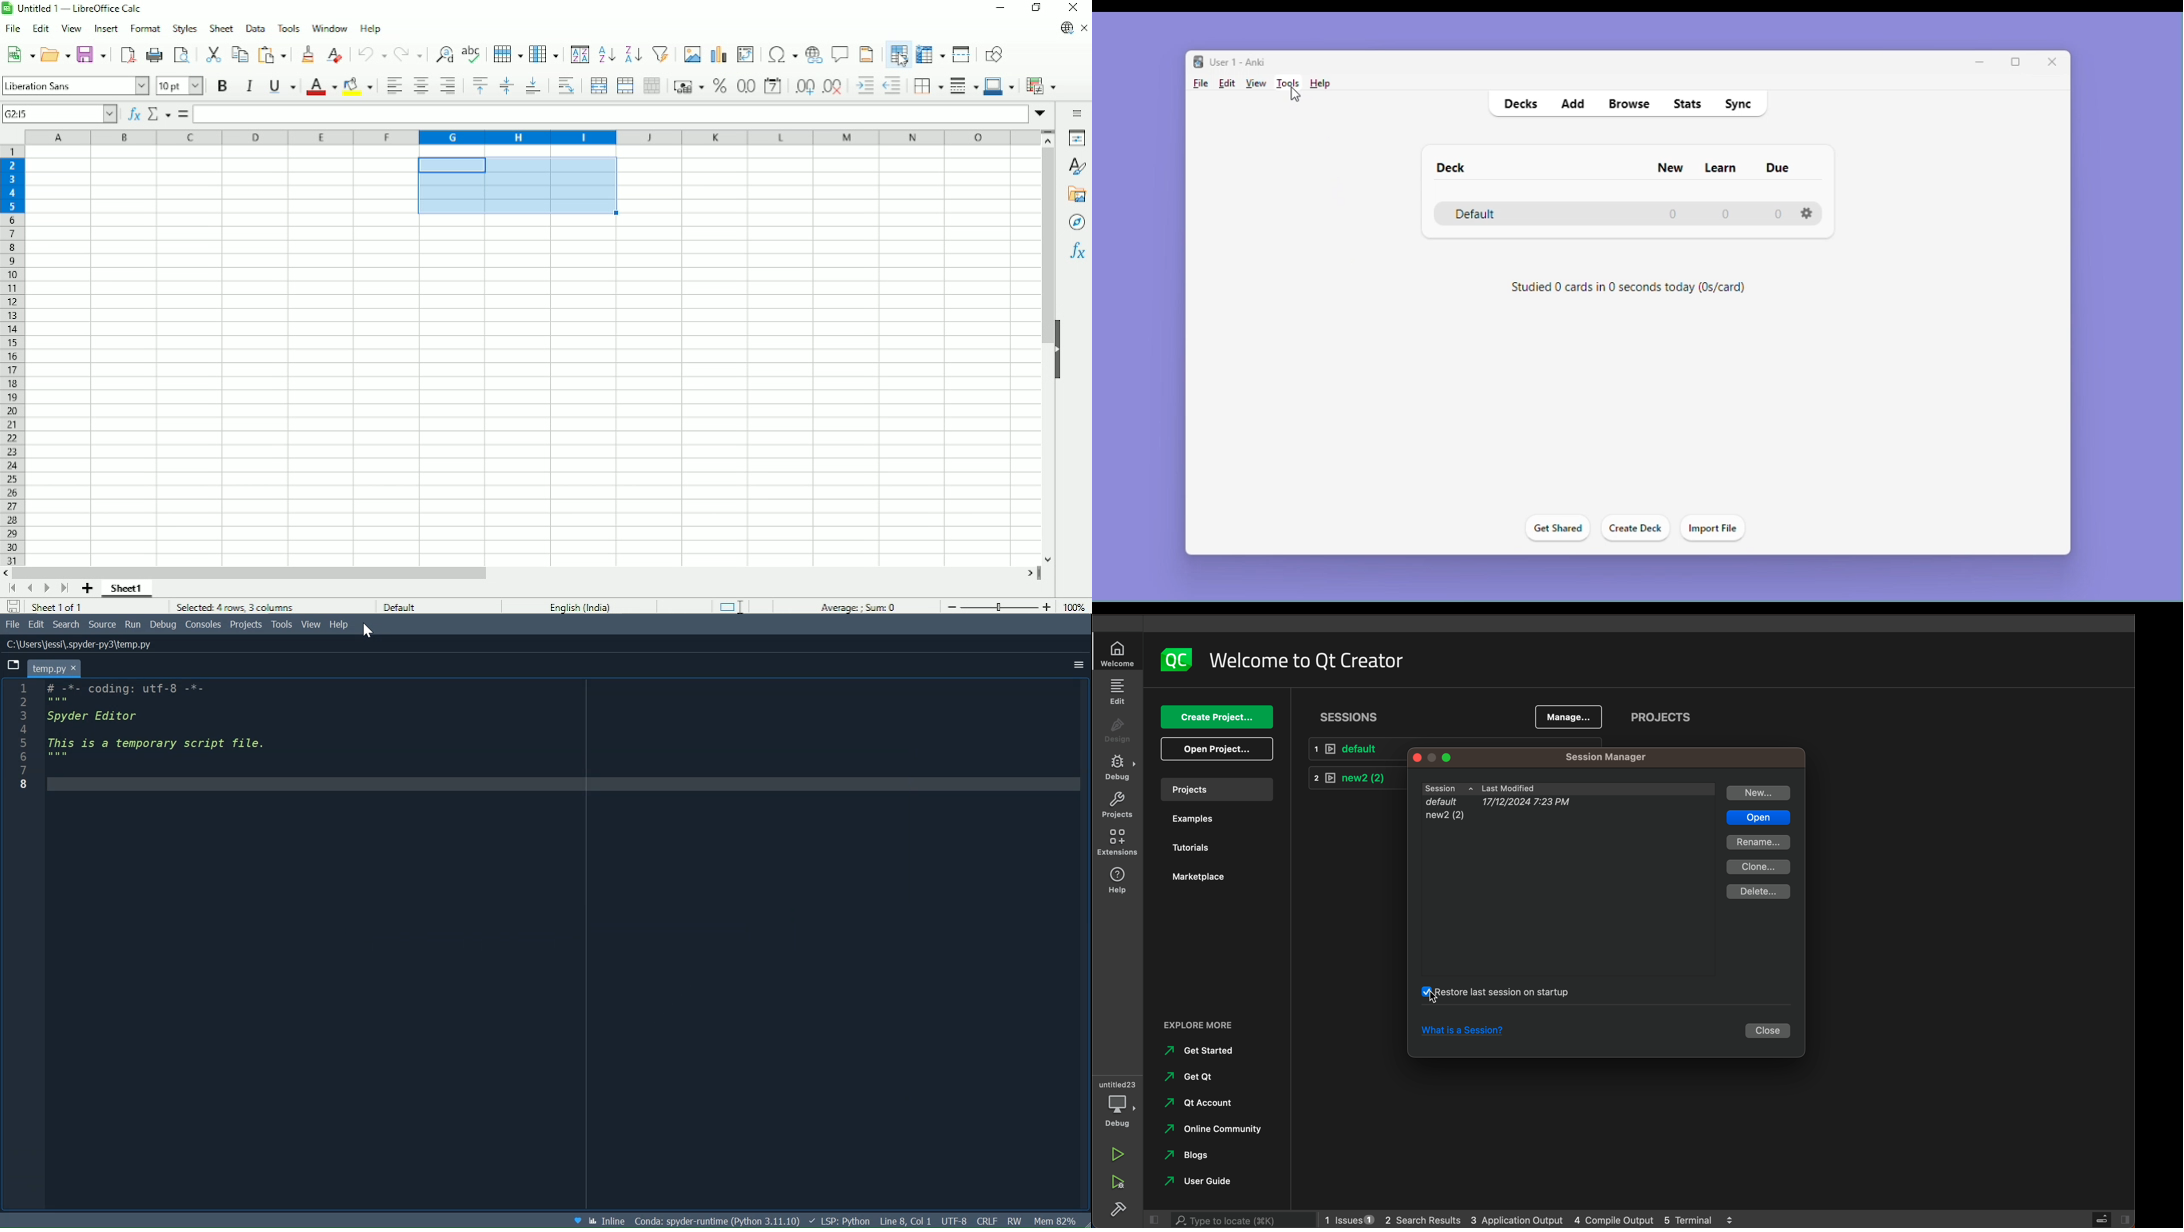  What do you see at coordinates (12, 606) in the screenshot?
I see `Save` at bounding box center [12, 606].